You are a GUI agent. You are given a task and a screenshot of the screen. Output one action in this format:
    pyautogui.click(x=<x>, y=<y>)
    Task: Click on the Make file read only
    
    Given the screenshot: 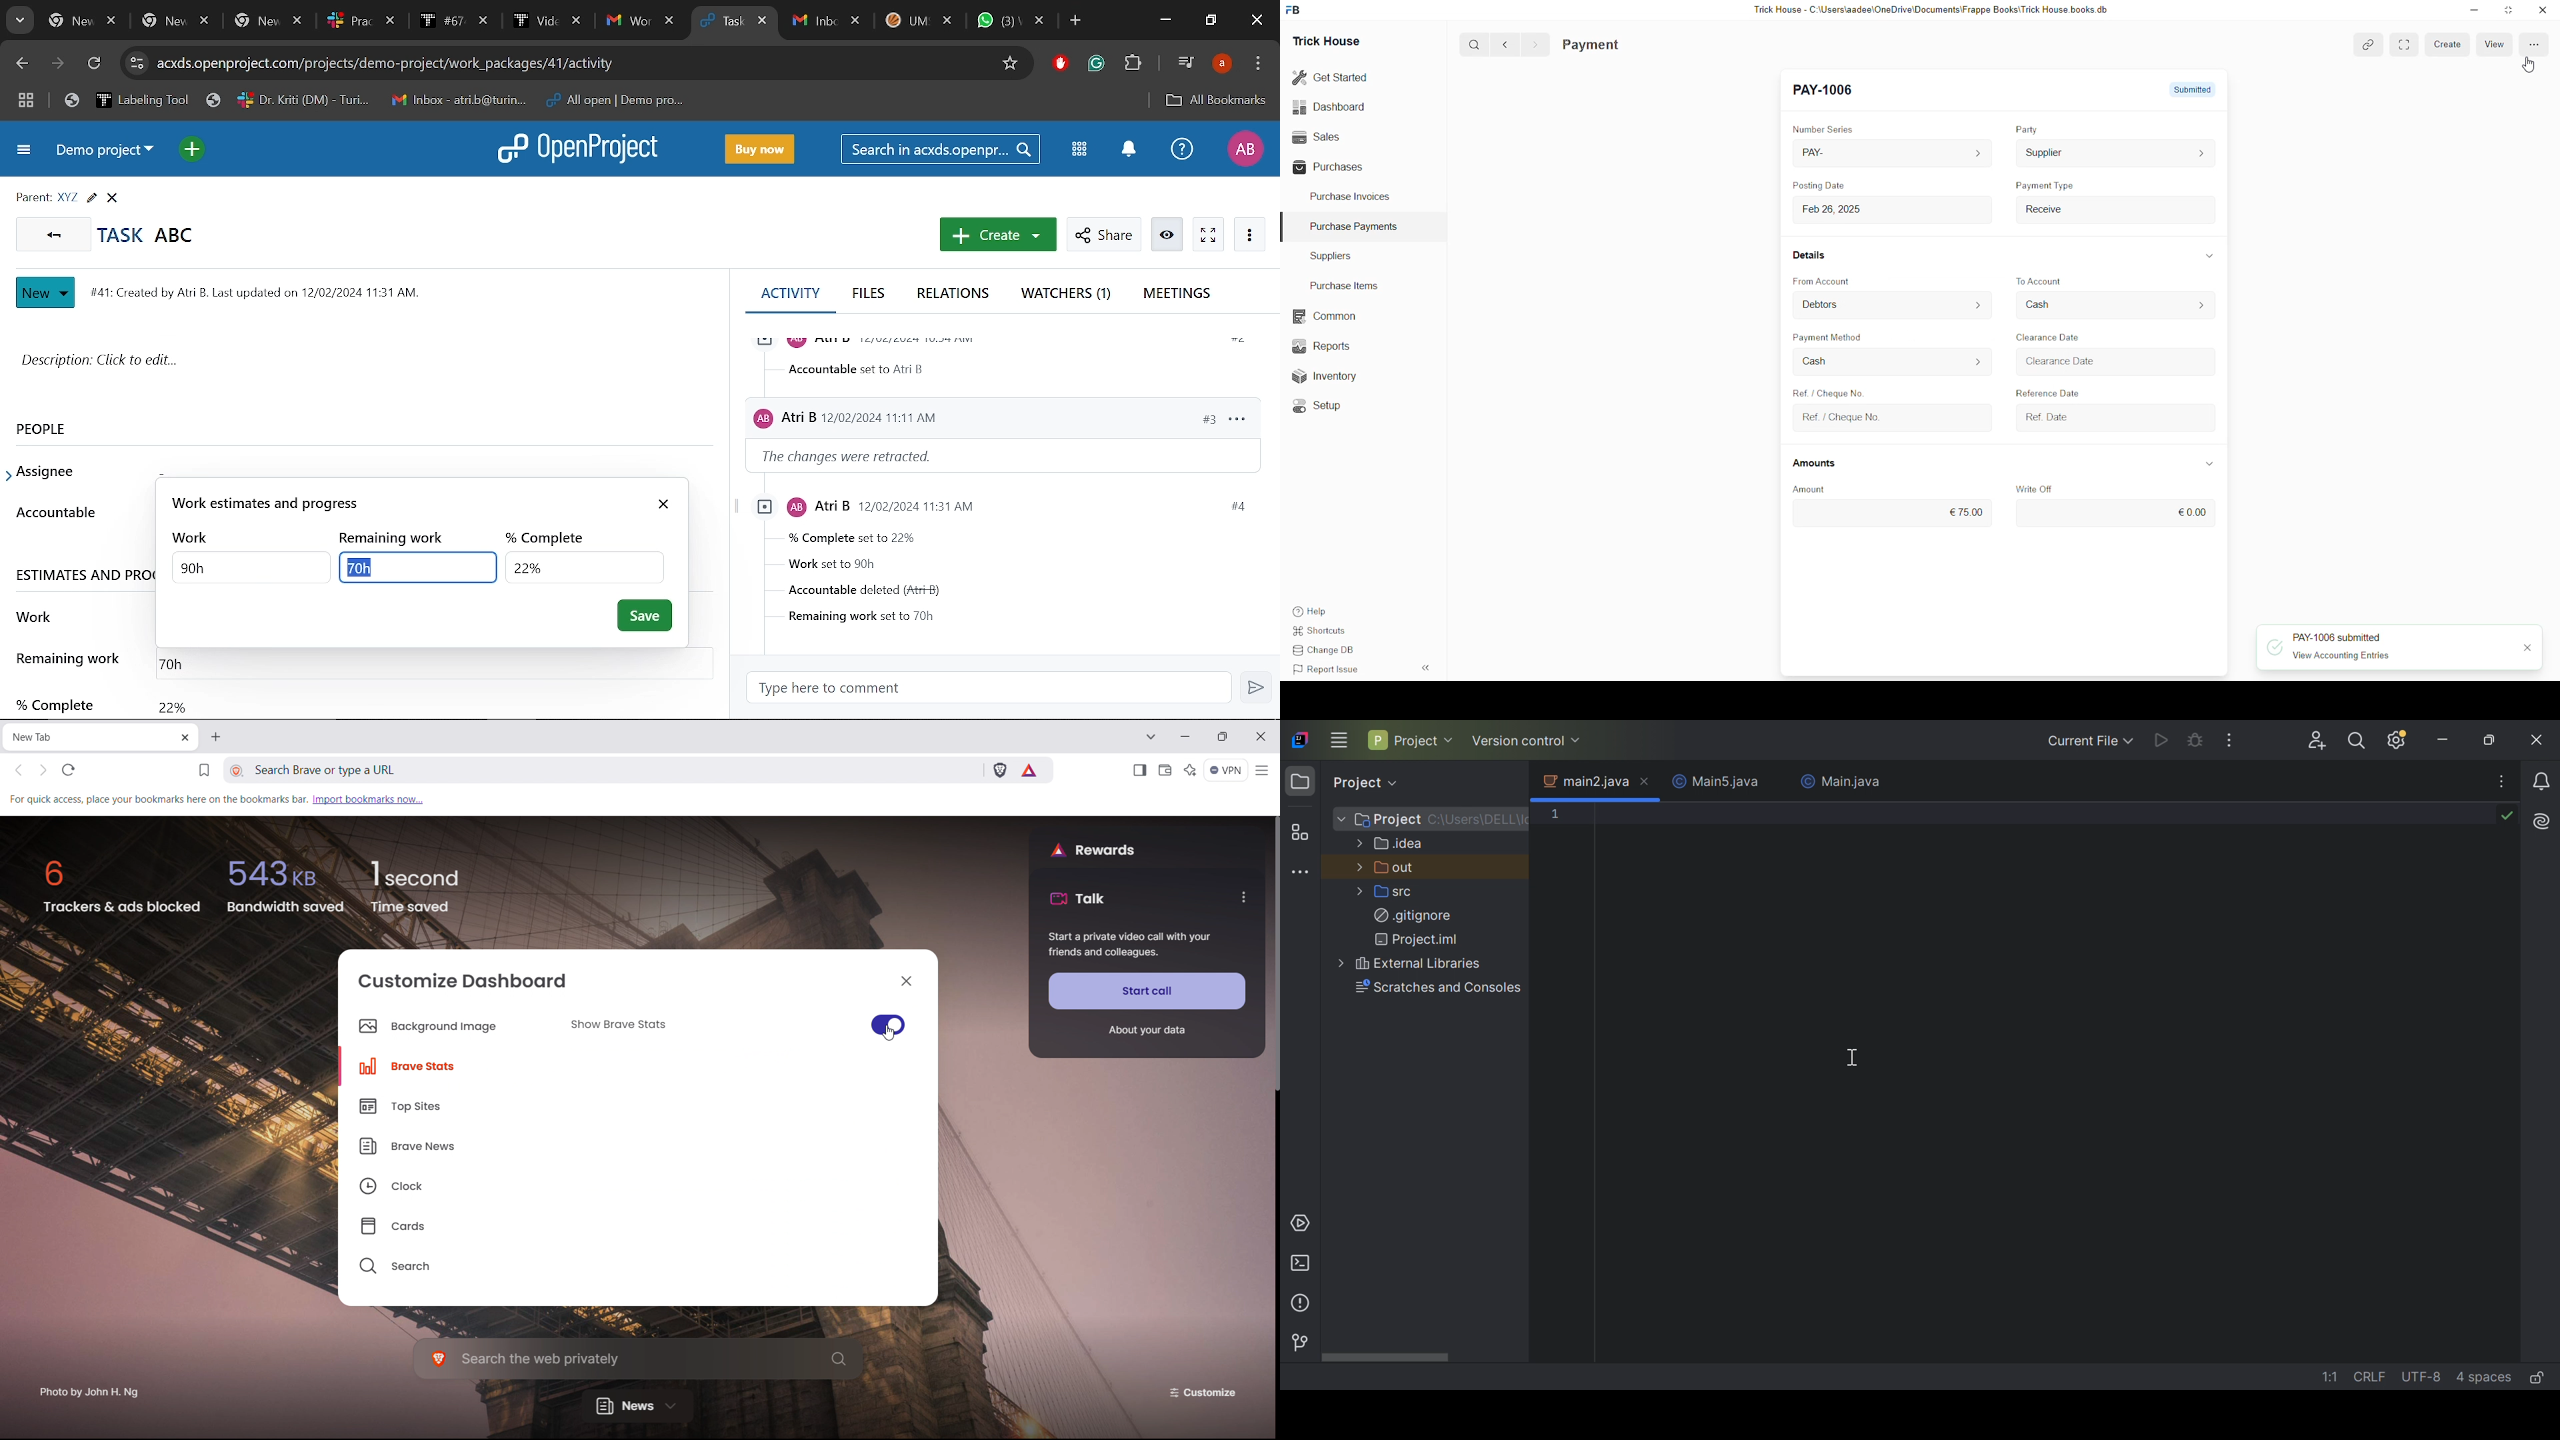 What is the action you would take?
    pyautogui.click(x=2538, y=1378)
    